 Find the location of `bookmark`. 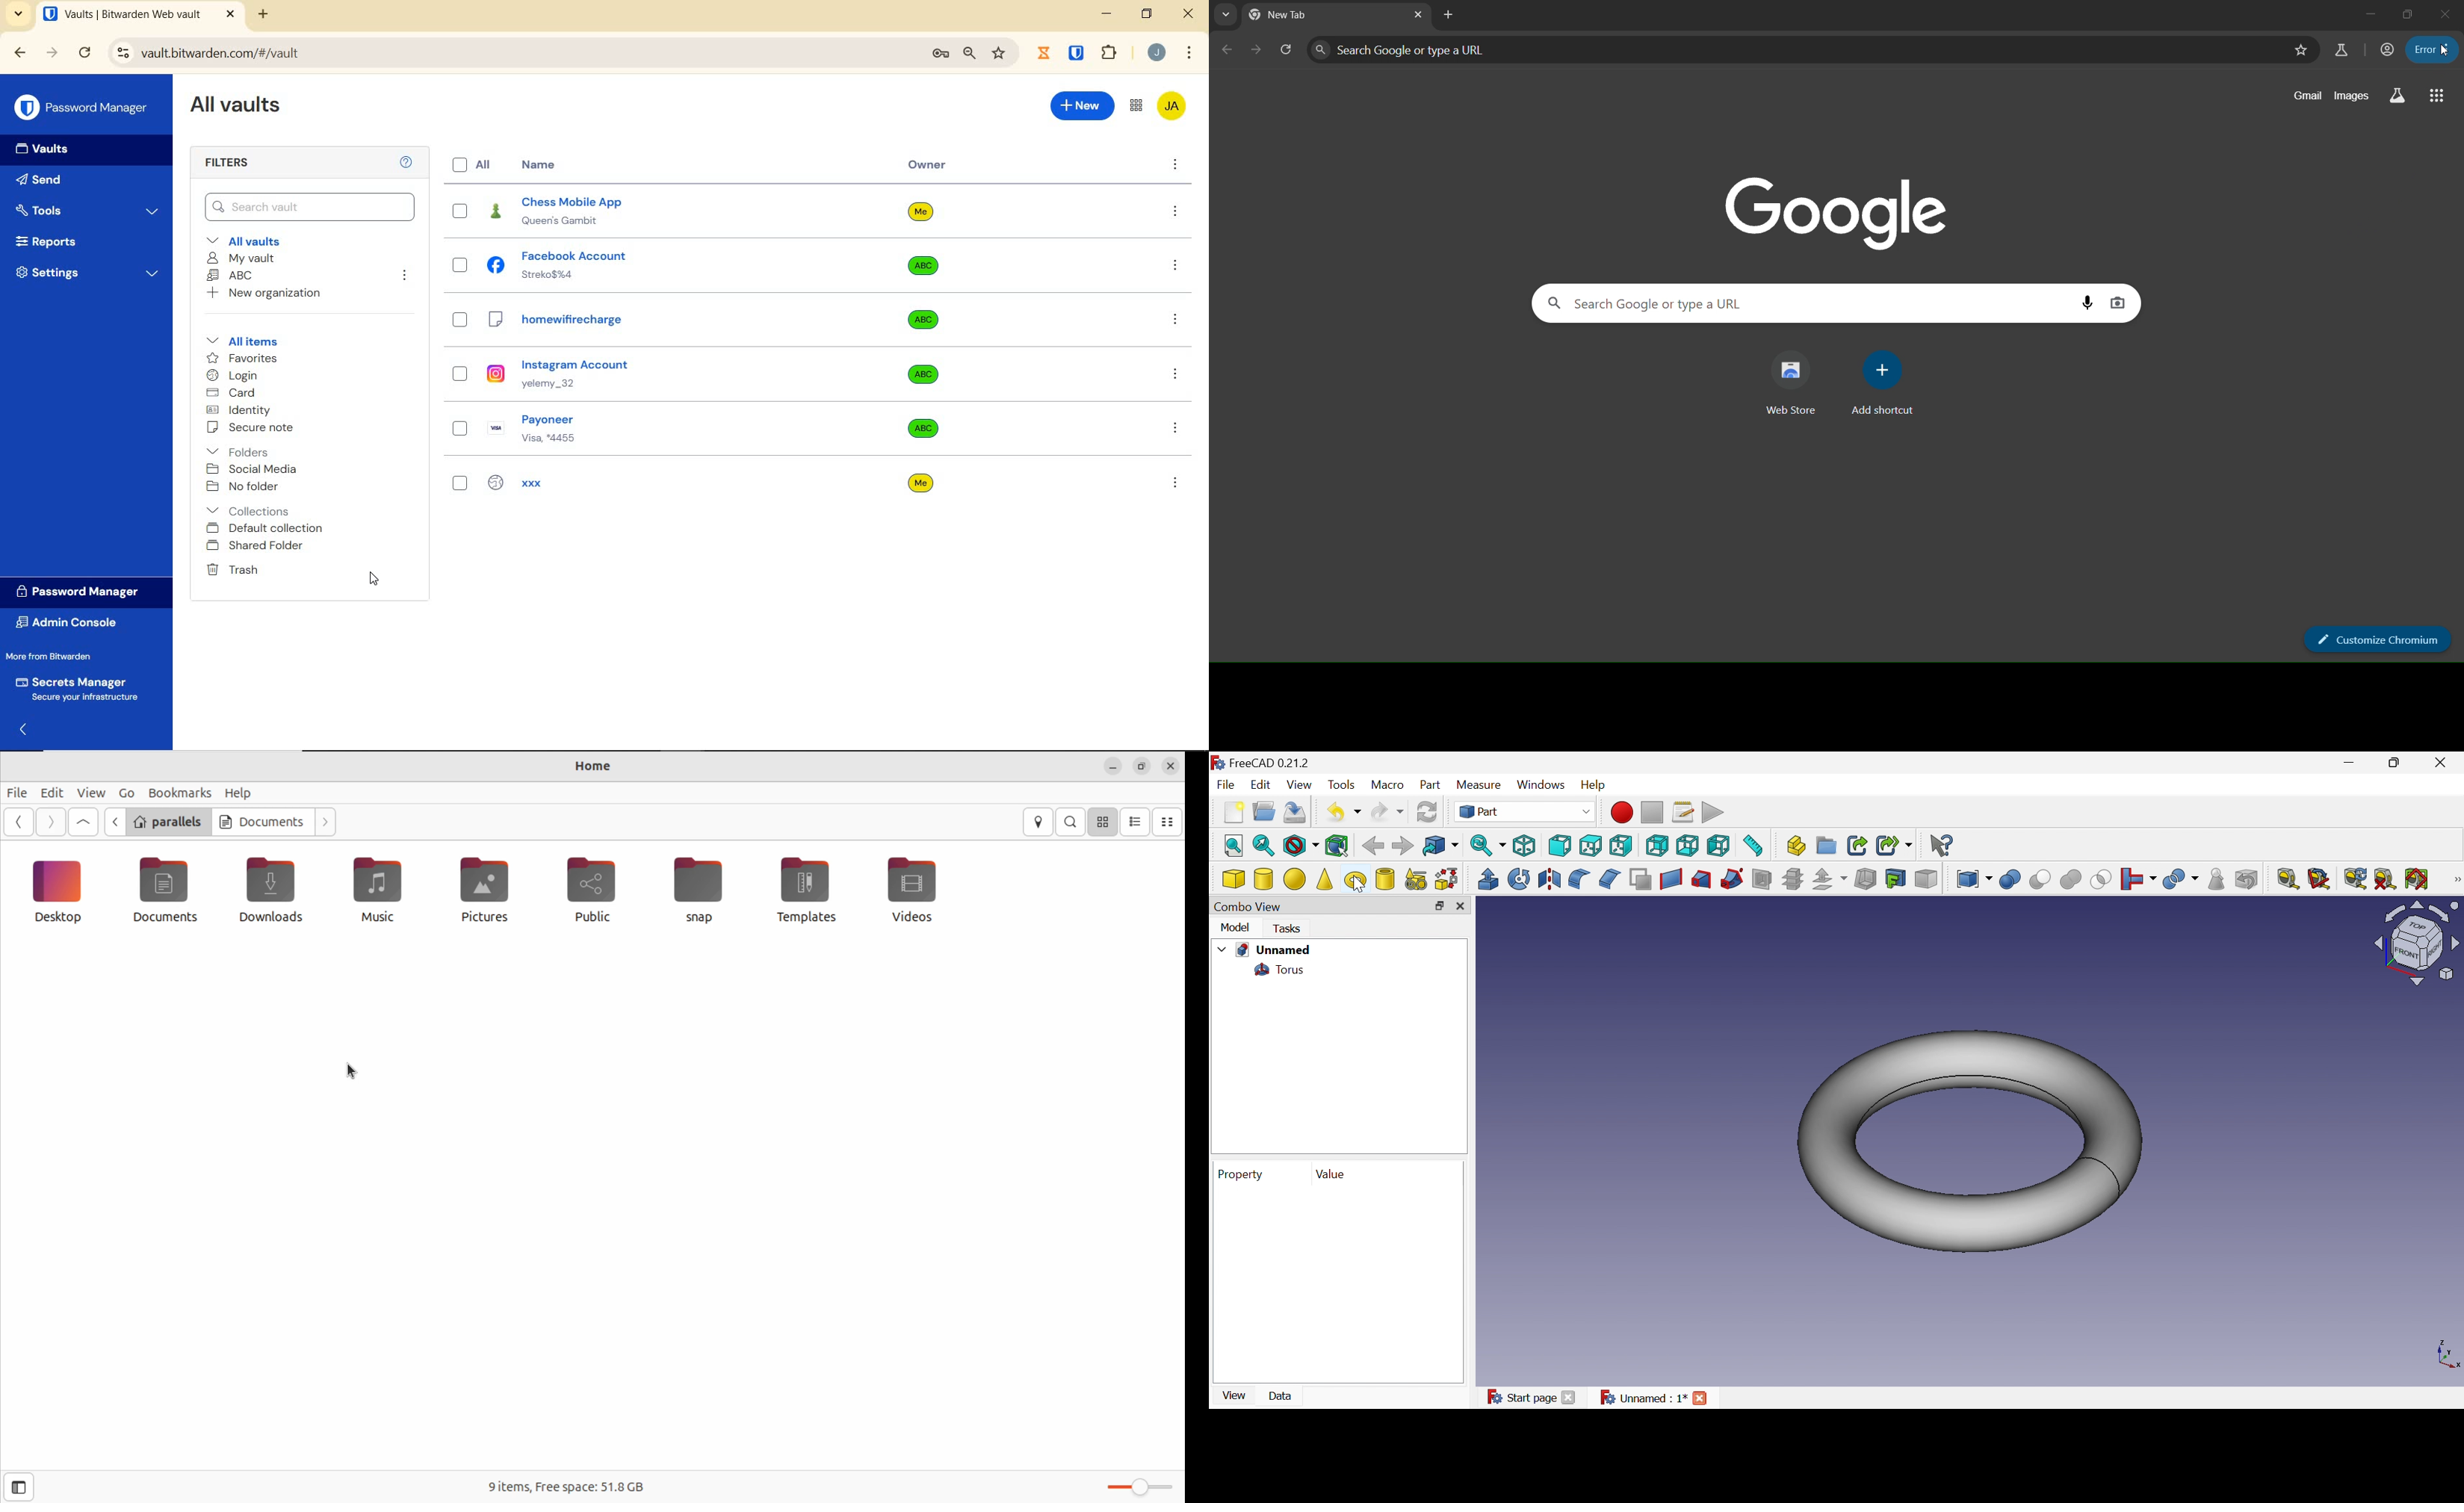

bookmark is located at coordinates (999, 54).